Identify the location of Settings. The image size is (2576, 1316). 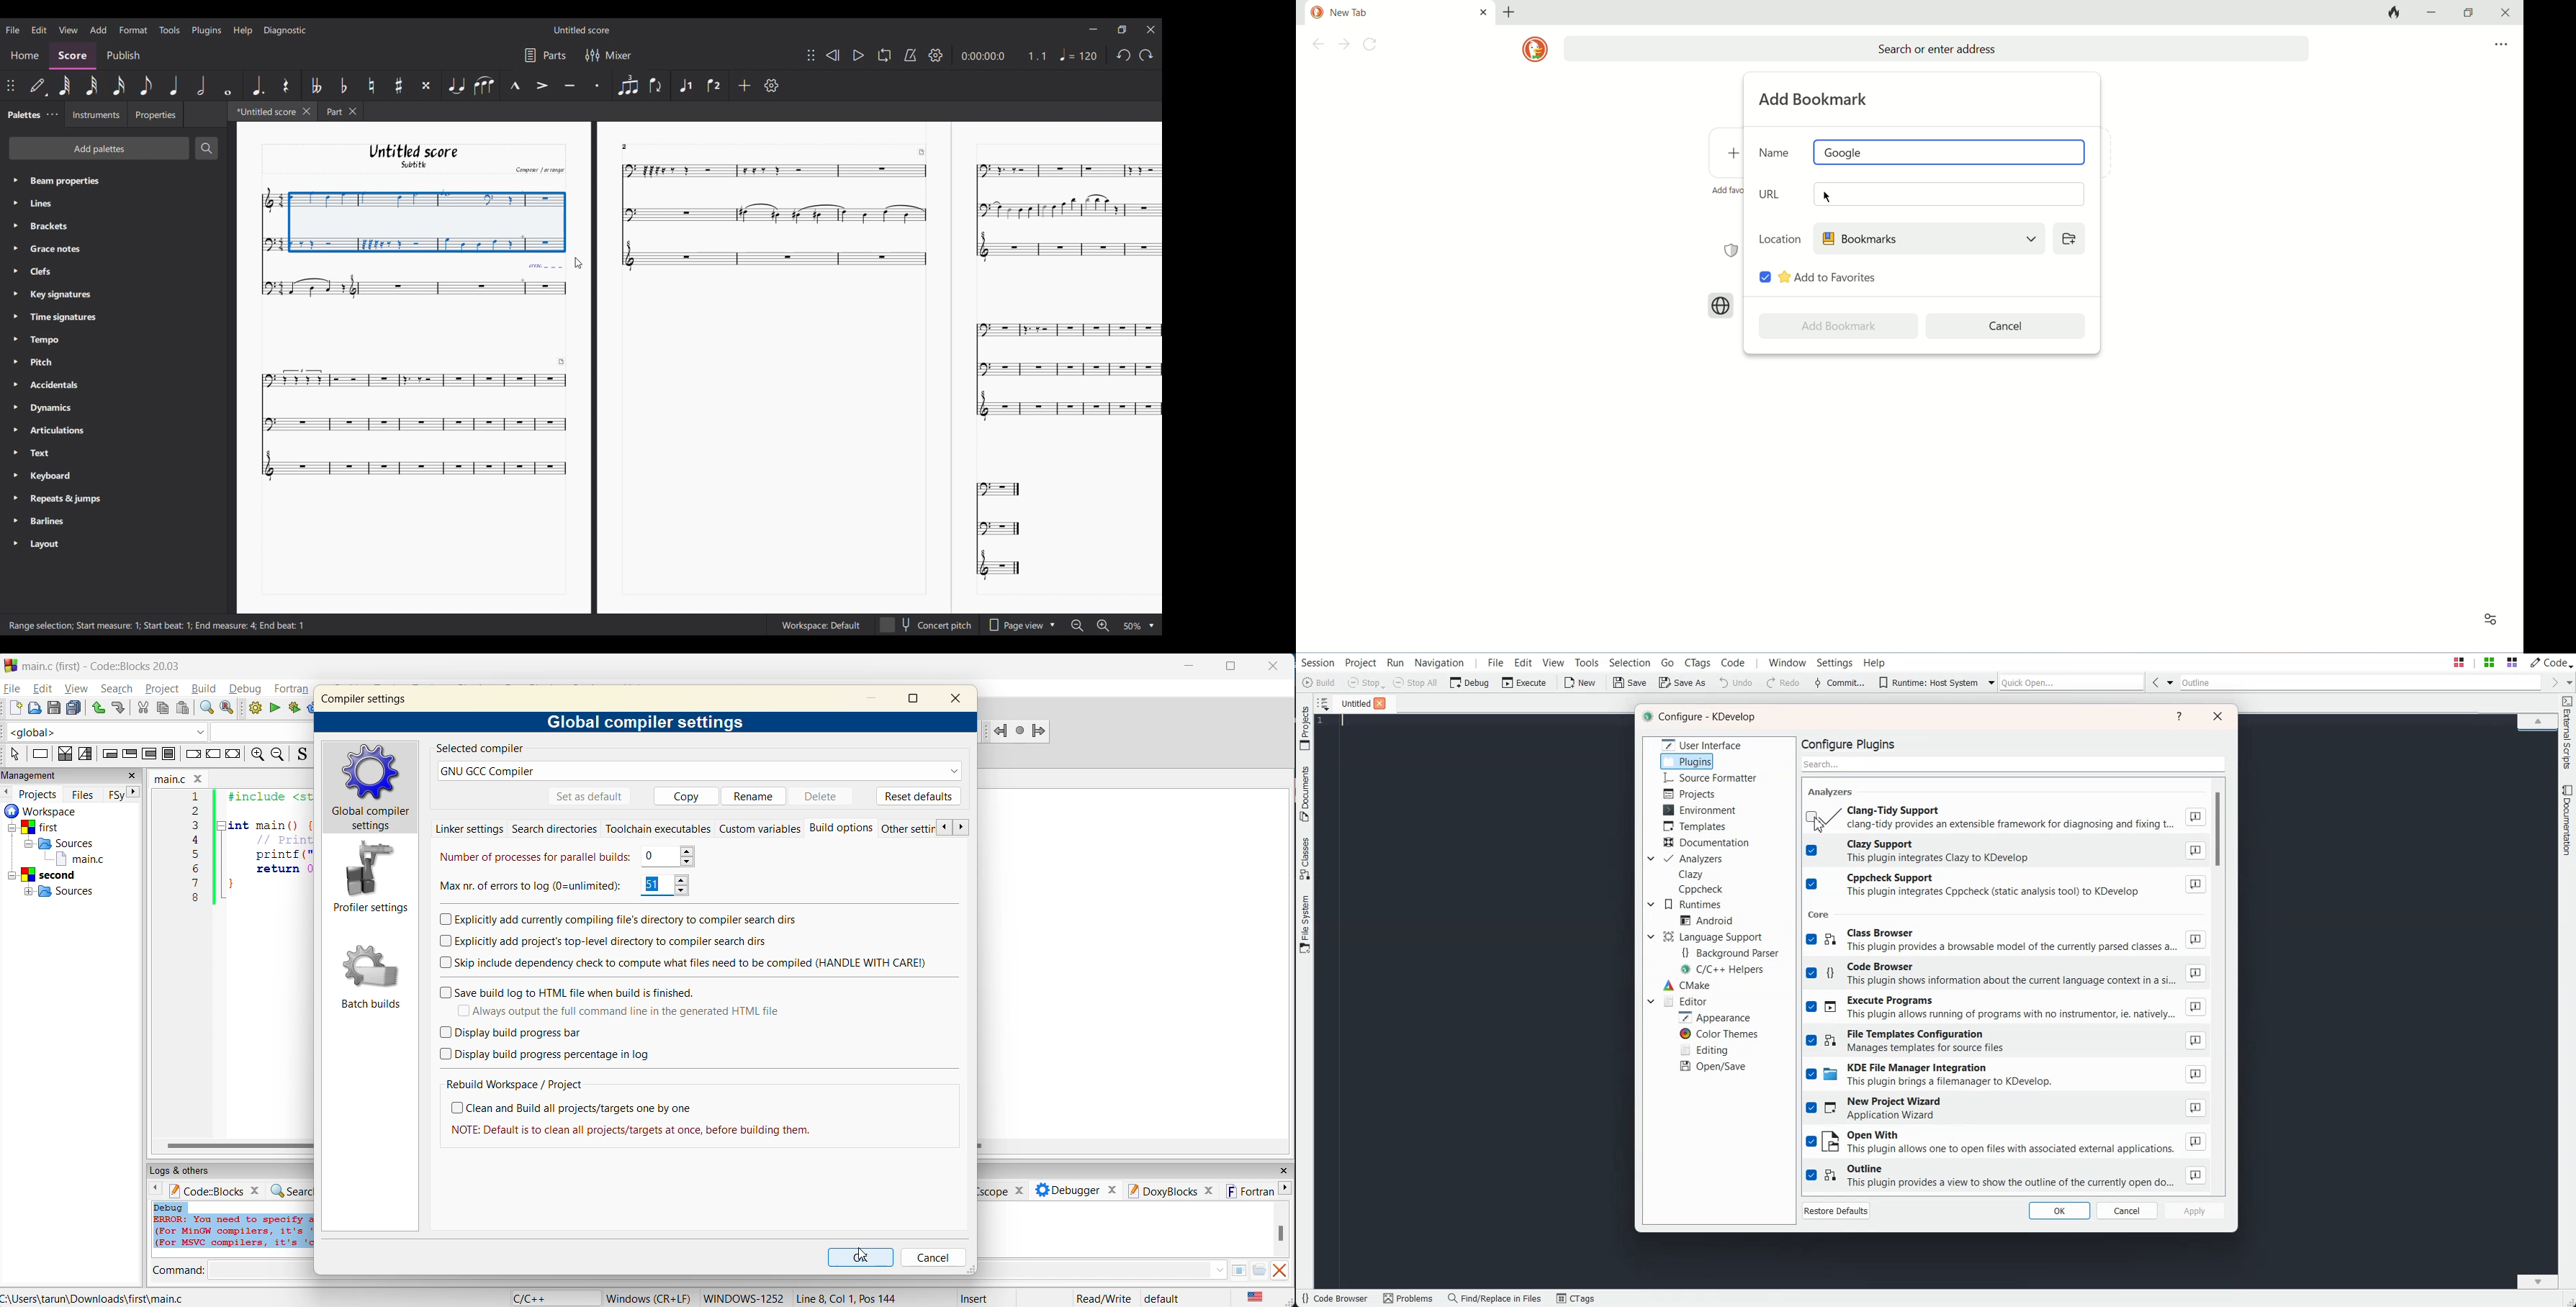
(936, 55).